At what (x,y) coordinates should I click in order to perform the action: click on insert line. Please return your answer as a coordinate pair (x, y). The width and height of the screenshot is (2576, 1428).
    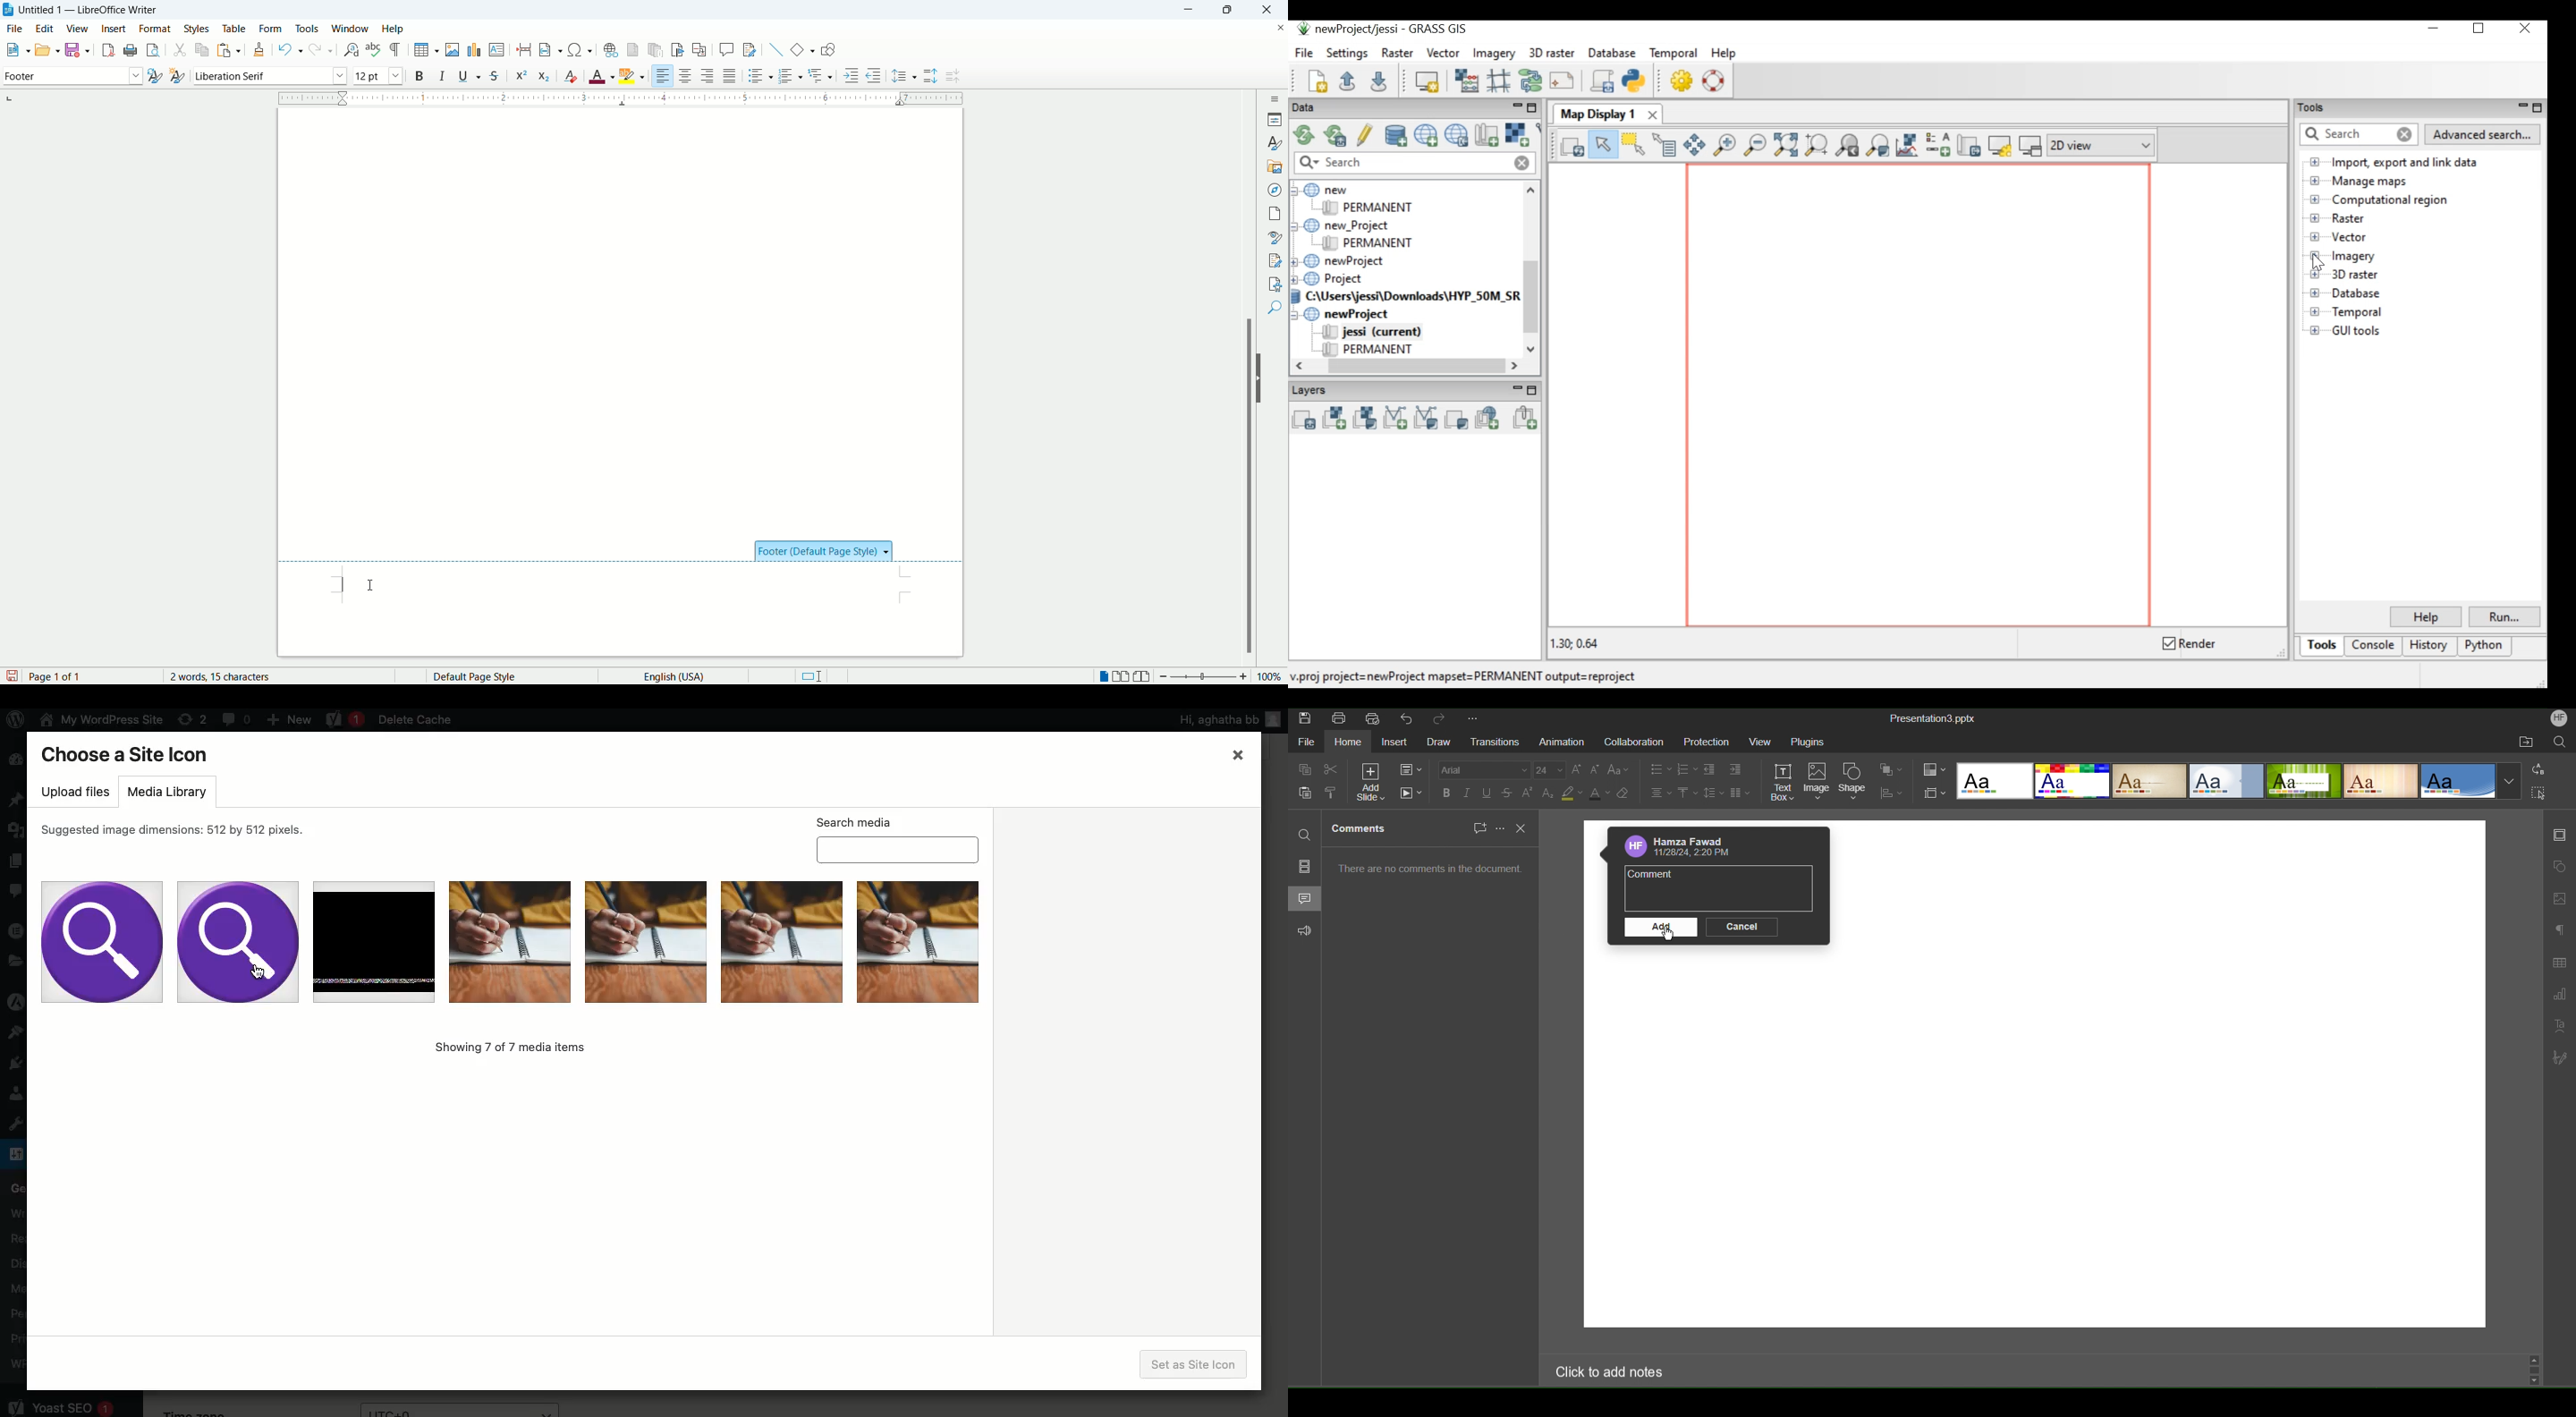
    Looking at the image, I should click on (774, 49).